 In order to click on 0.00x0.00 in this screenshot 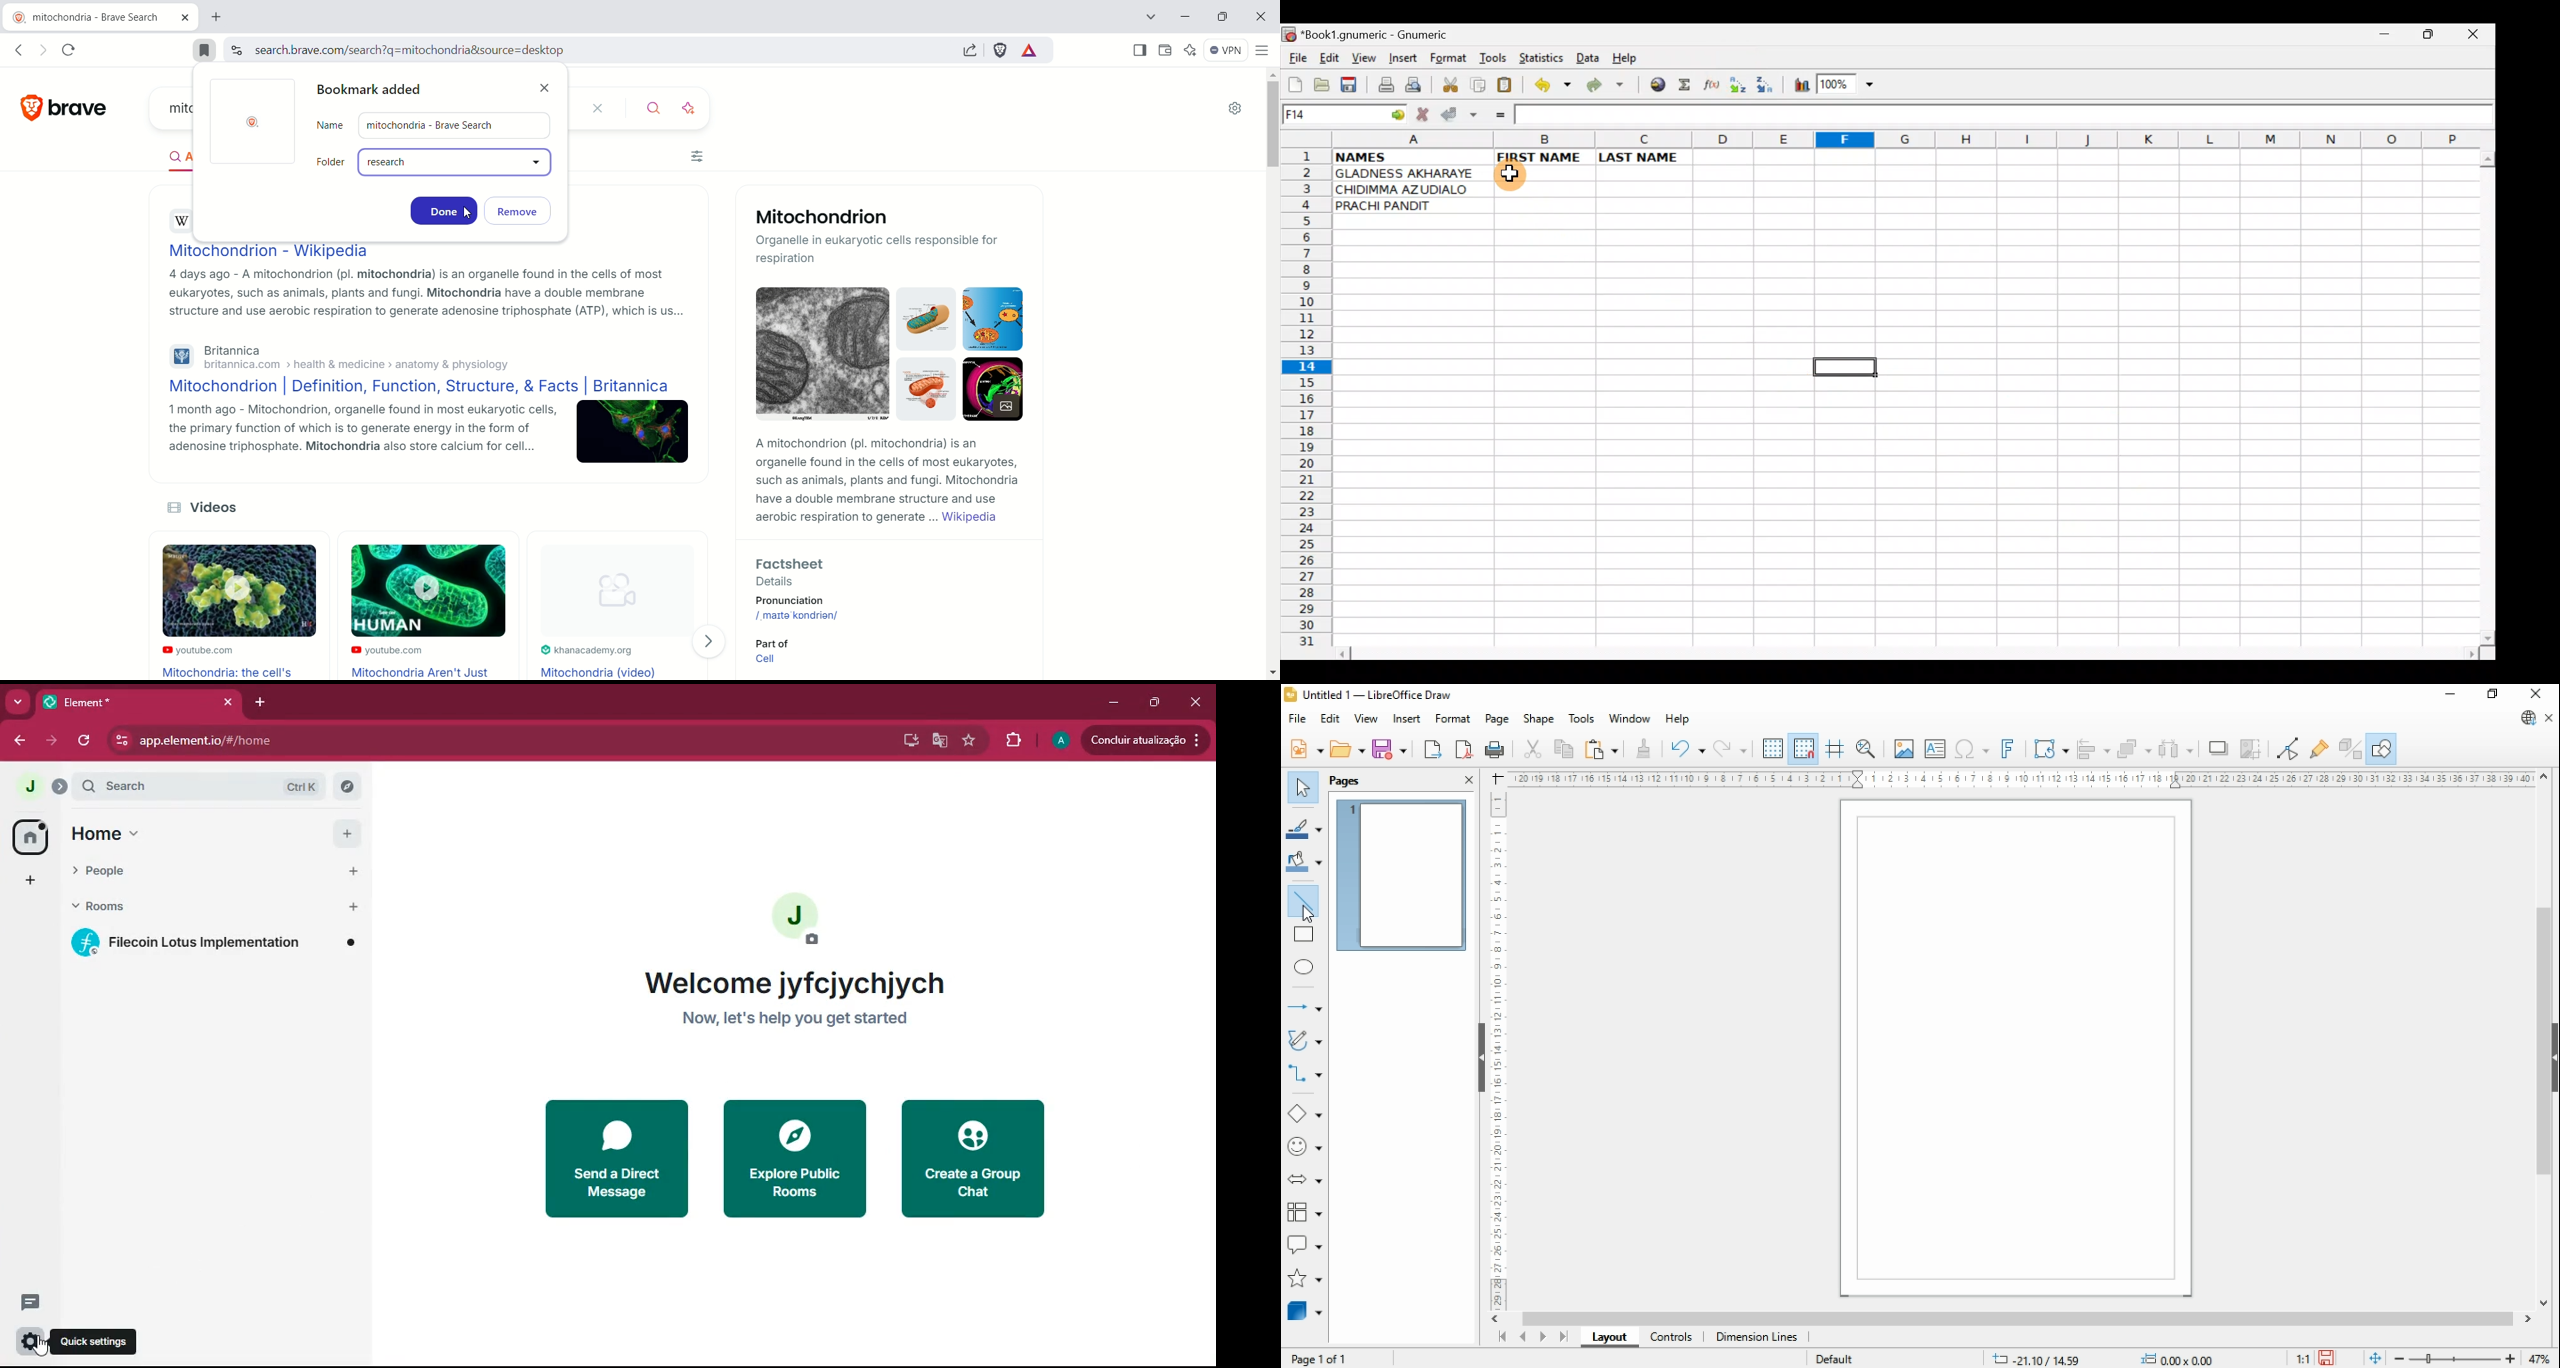, I will do `click(2180, 1359)`.